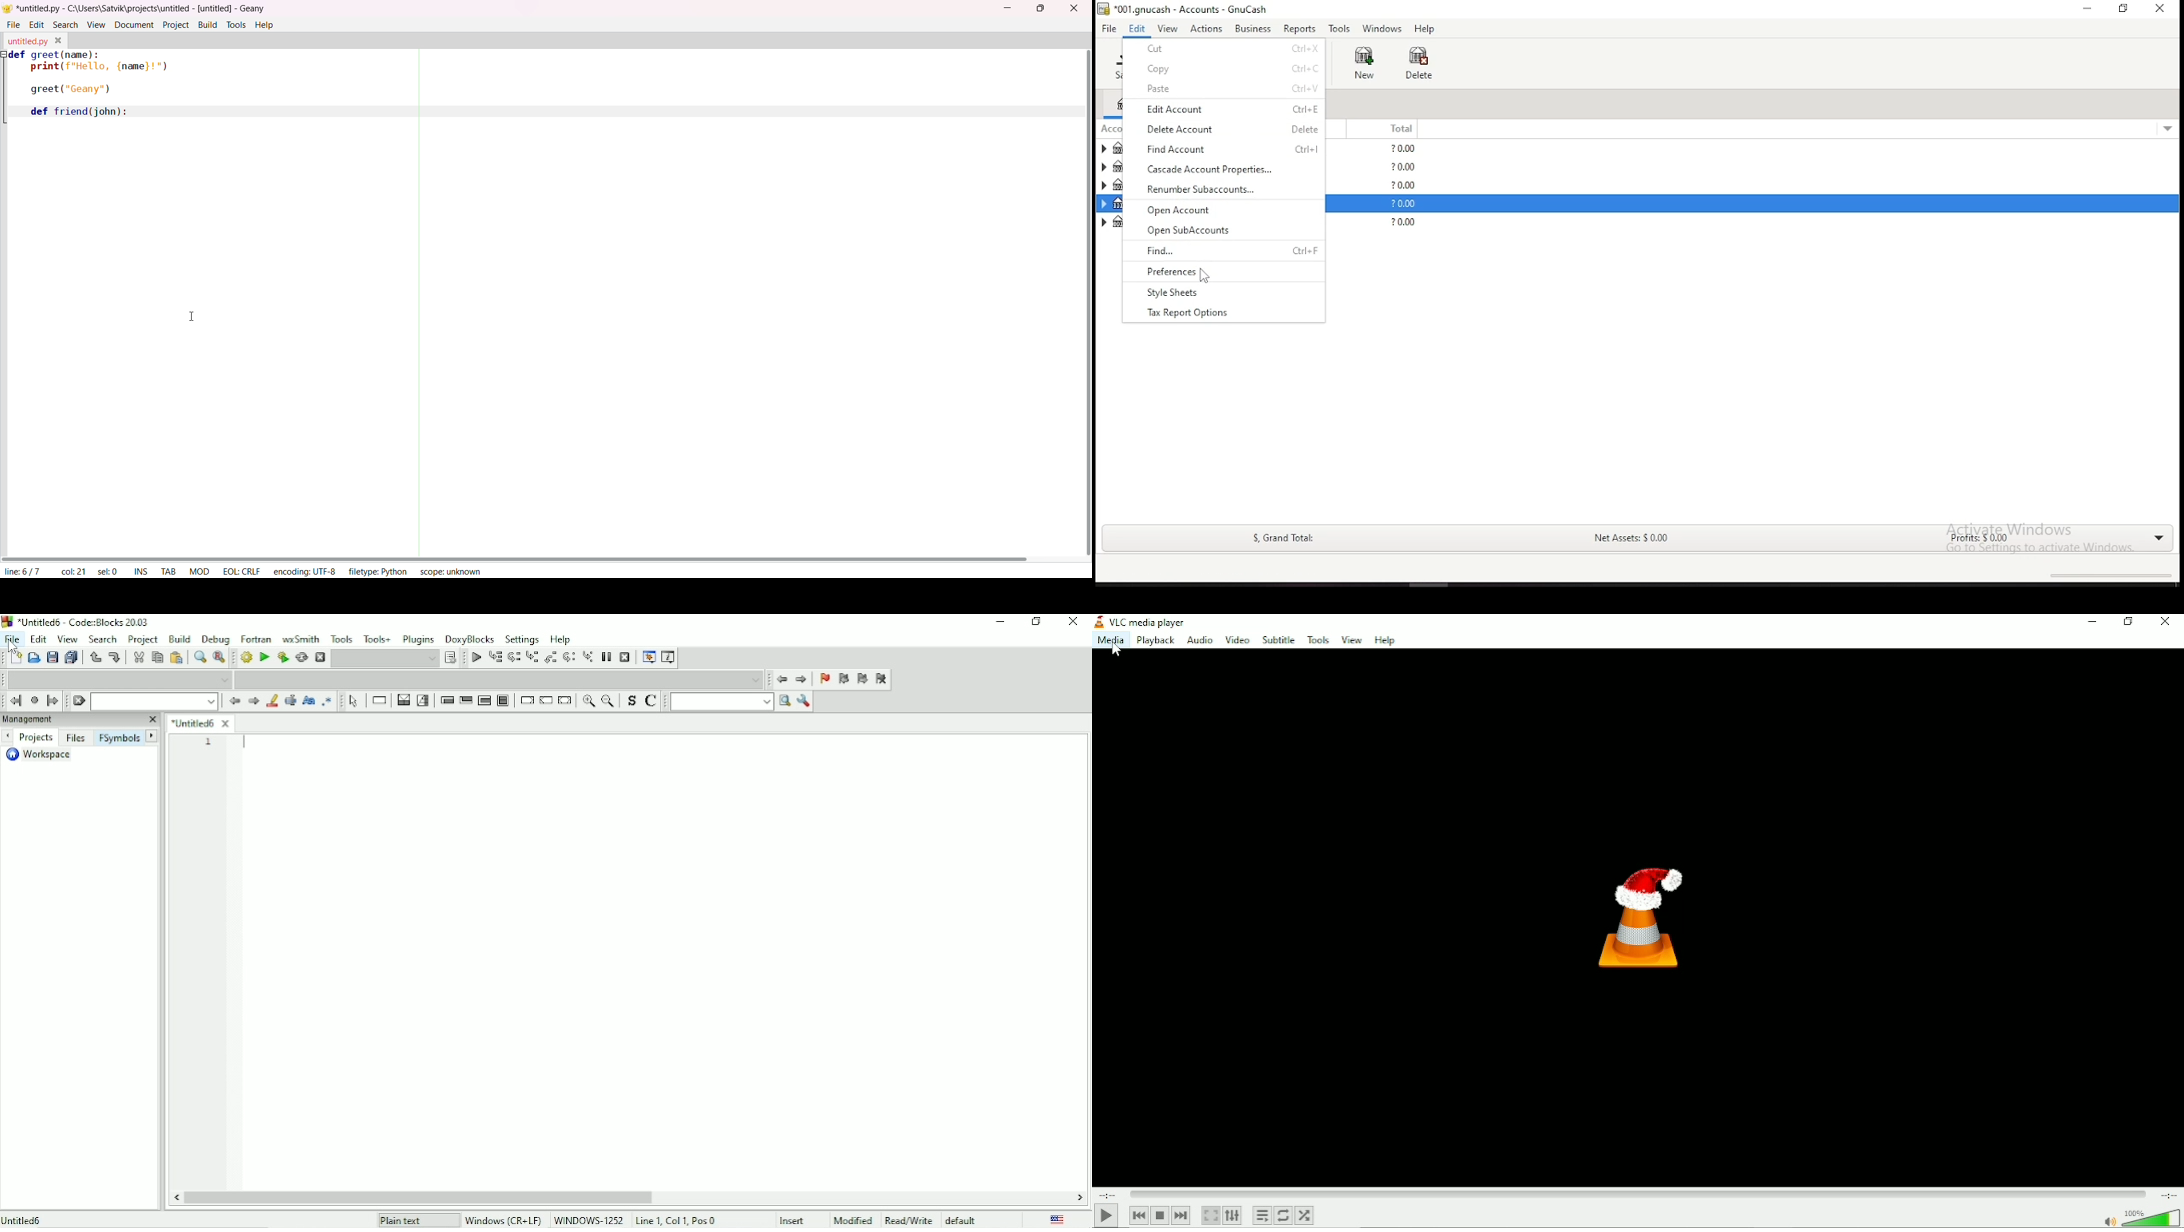 This screenshot has height=1232, width=2184. Describe the element at coordinates (14, 639) in the screenshot. I see `File` at that location.